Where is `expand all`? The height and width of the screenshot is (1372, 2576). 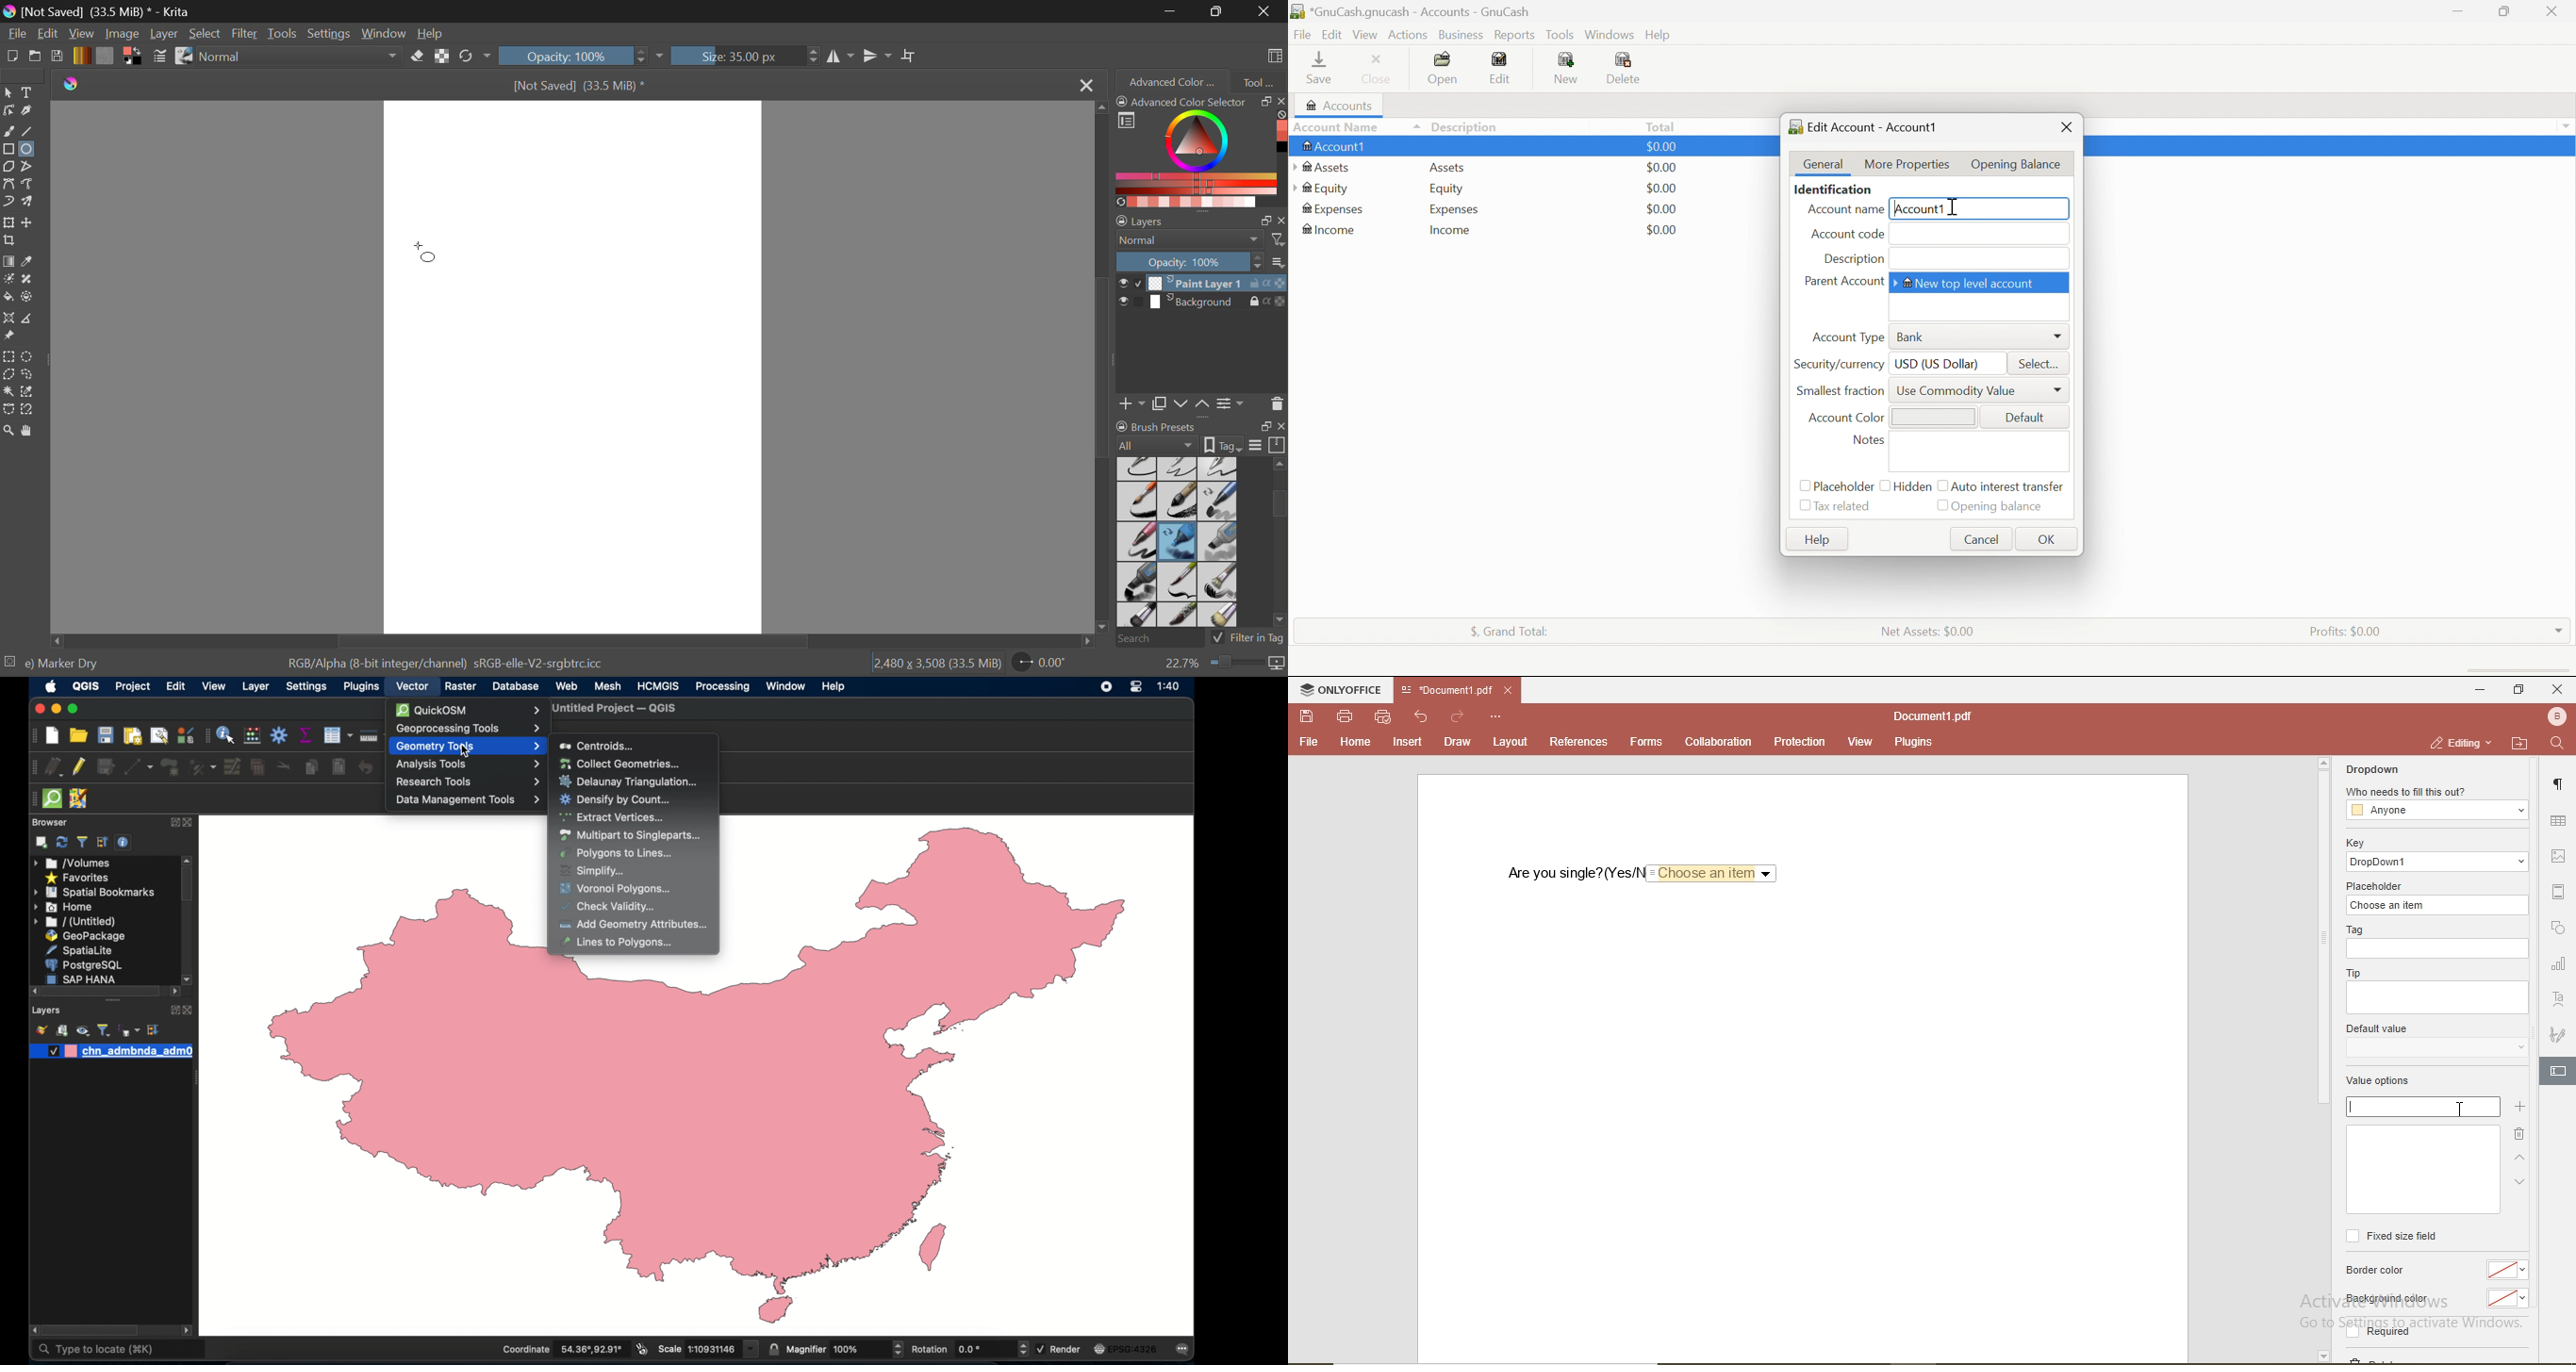
expand all is located at coordinates (154, 1030).